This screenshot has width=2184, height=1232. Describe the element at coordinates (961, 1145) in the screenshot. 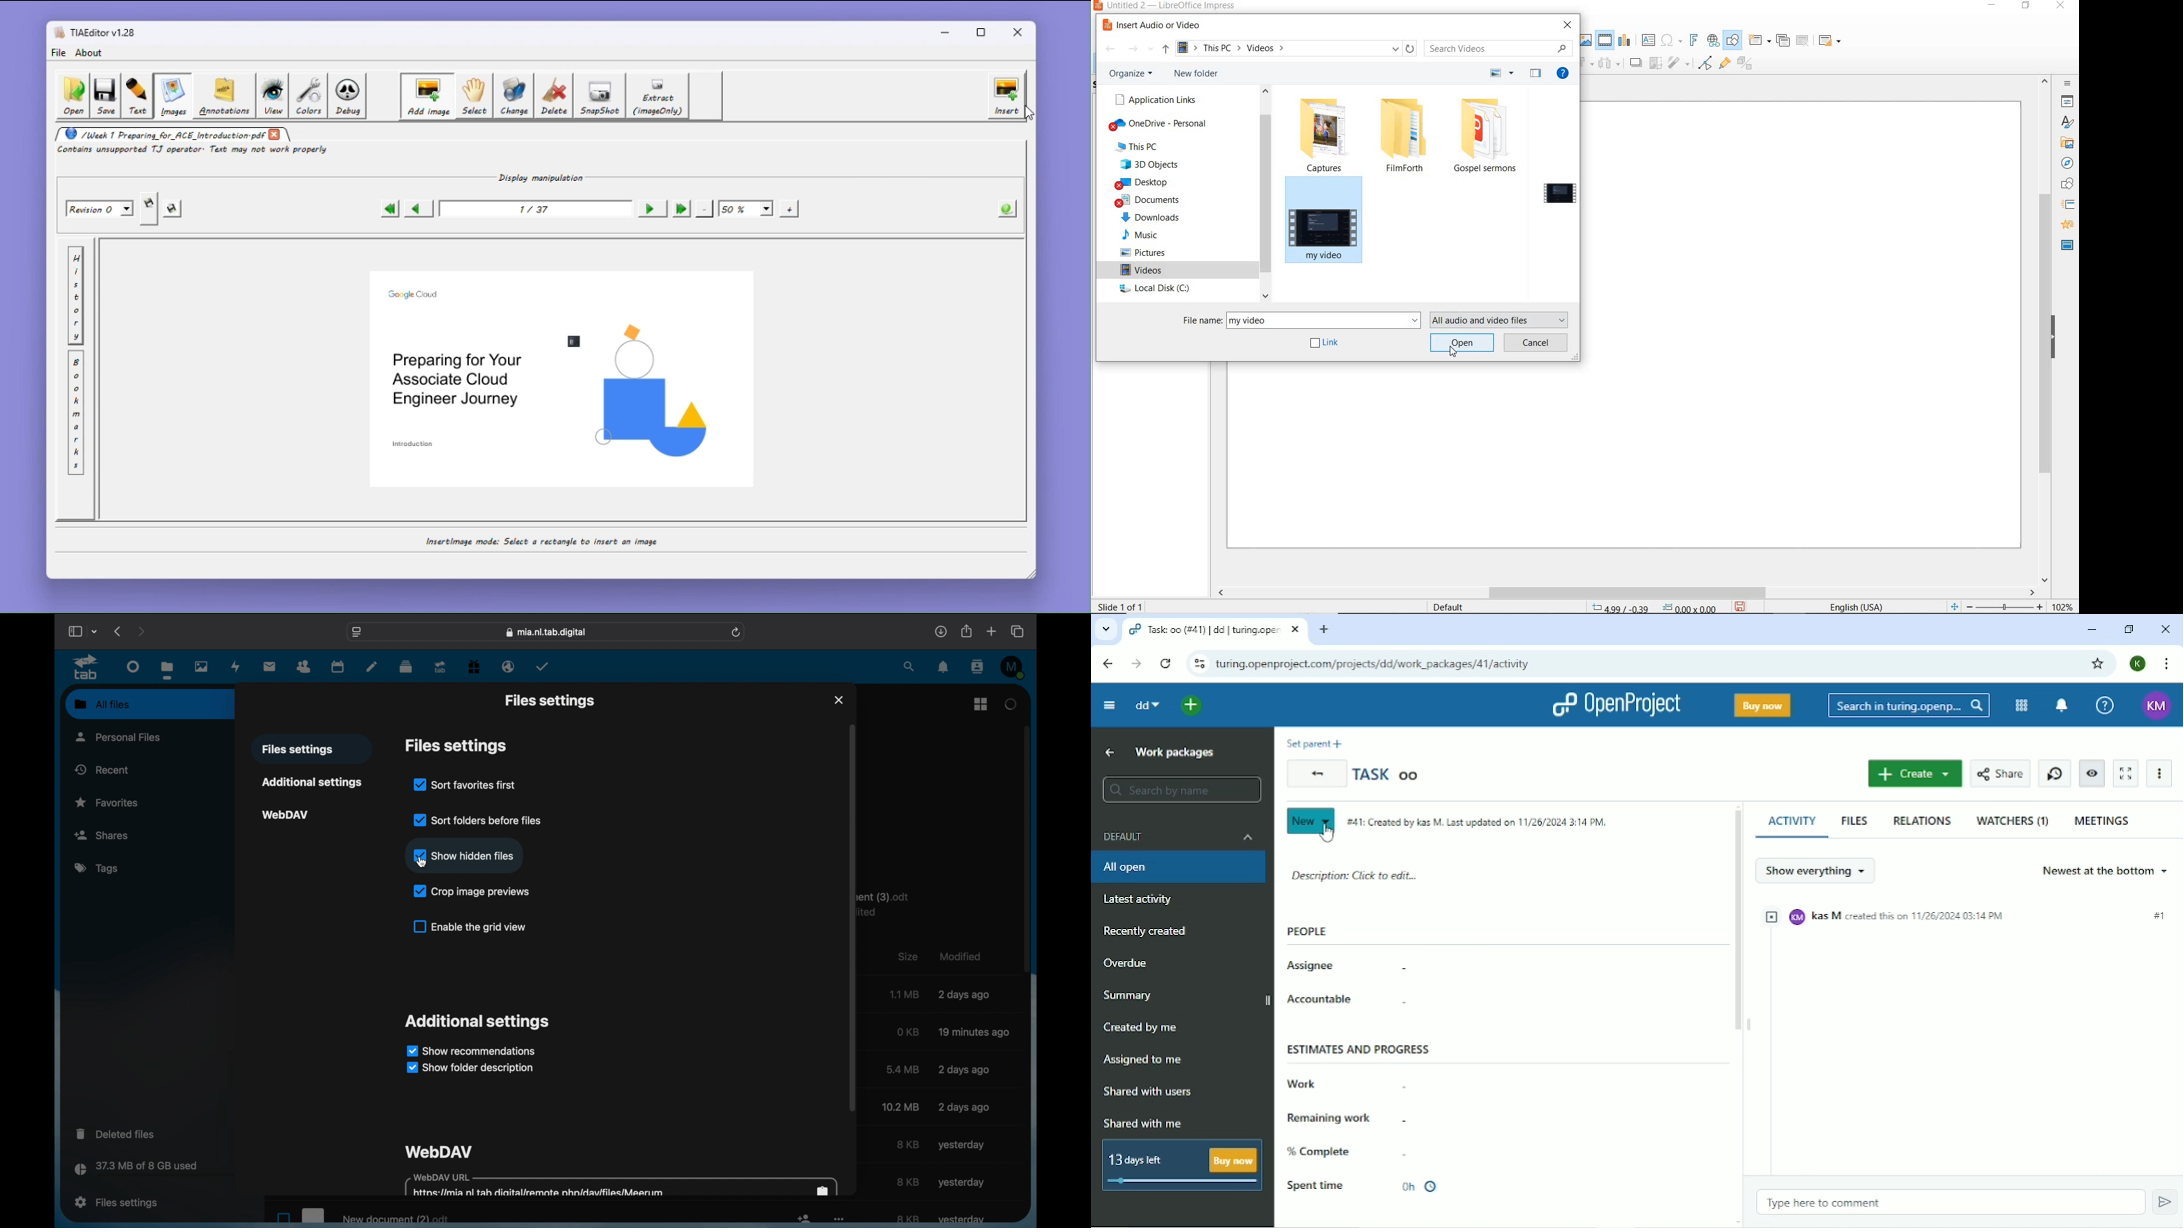

I see `yesterday` at that location.